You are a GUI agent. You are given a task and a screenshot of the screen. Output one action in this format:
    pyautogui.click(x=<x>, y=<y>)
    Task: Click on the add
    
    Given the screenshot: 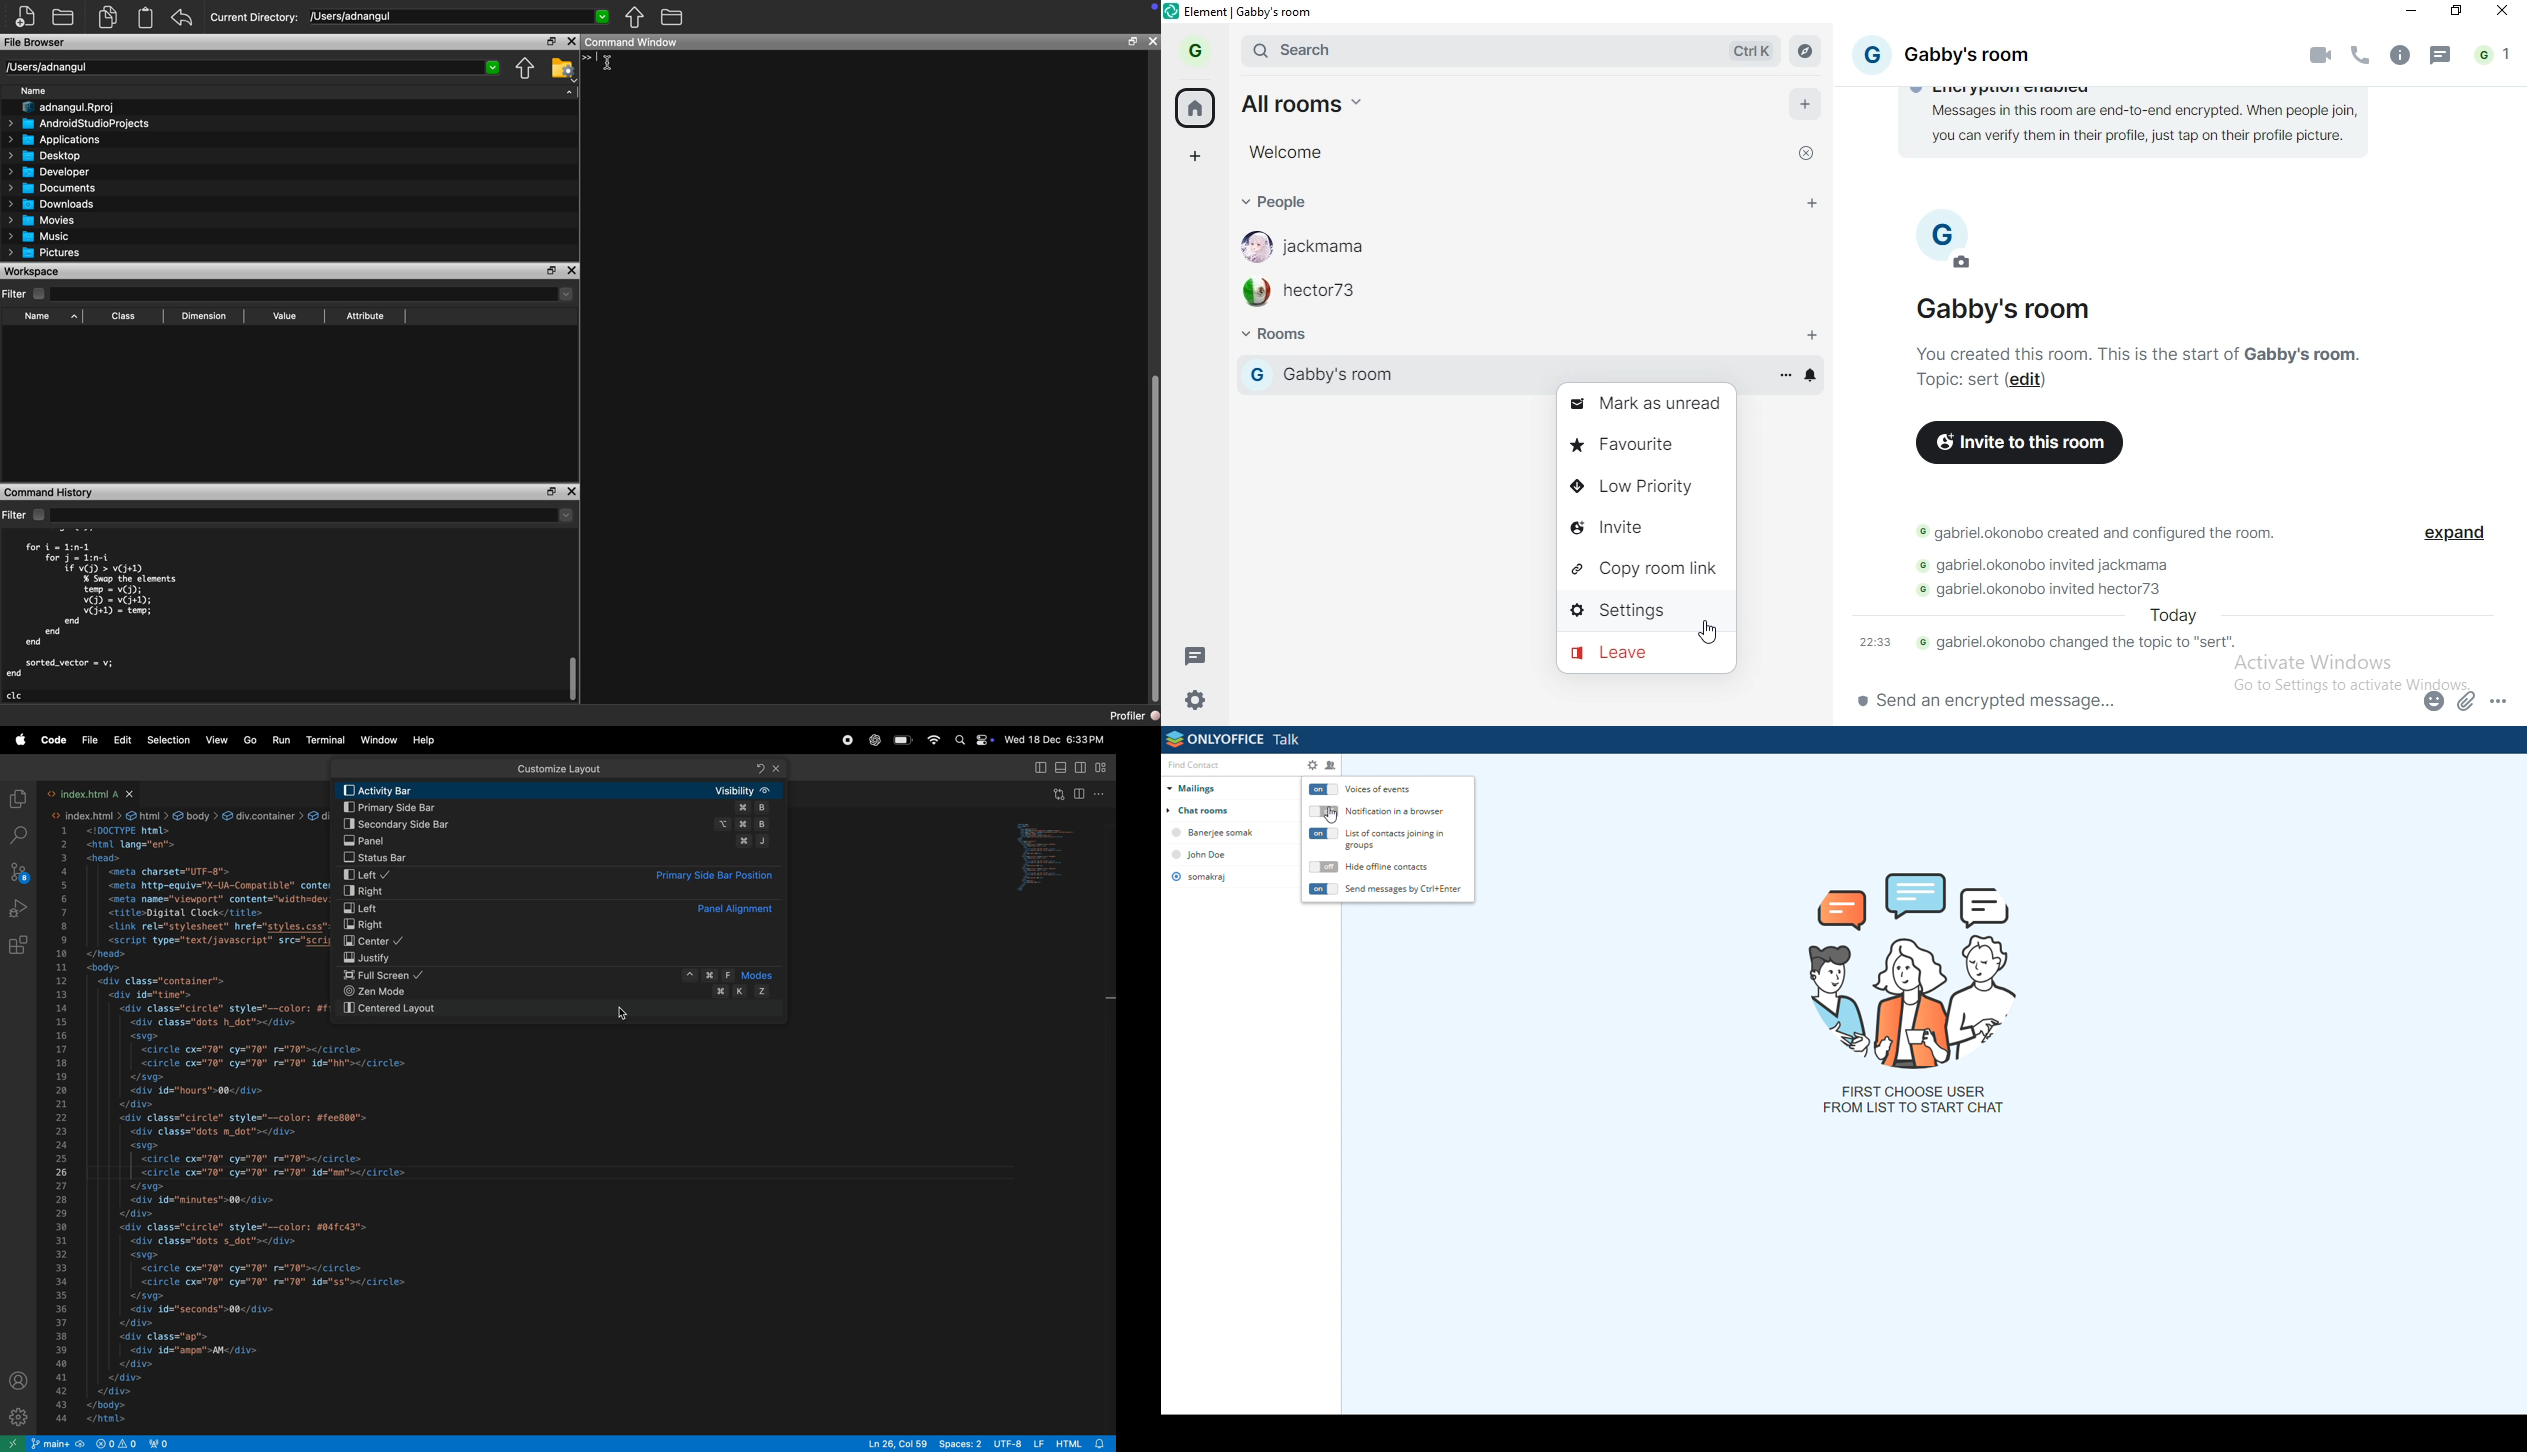 What is the action you would take?
    pyautogui.click(x=1807, y=108)
    